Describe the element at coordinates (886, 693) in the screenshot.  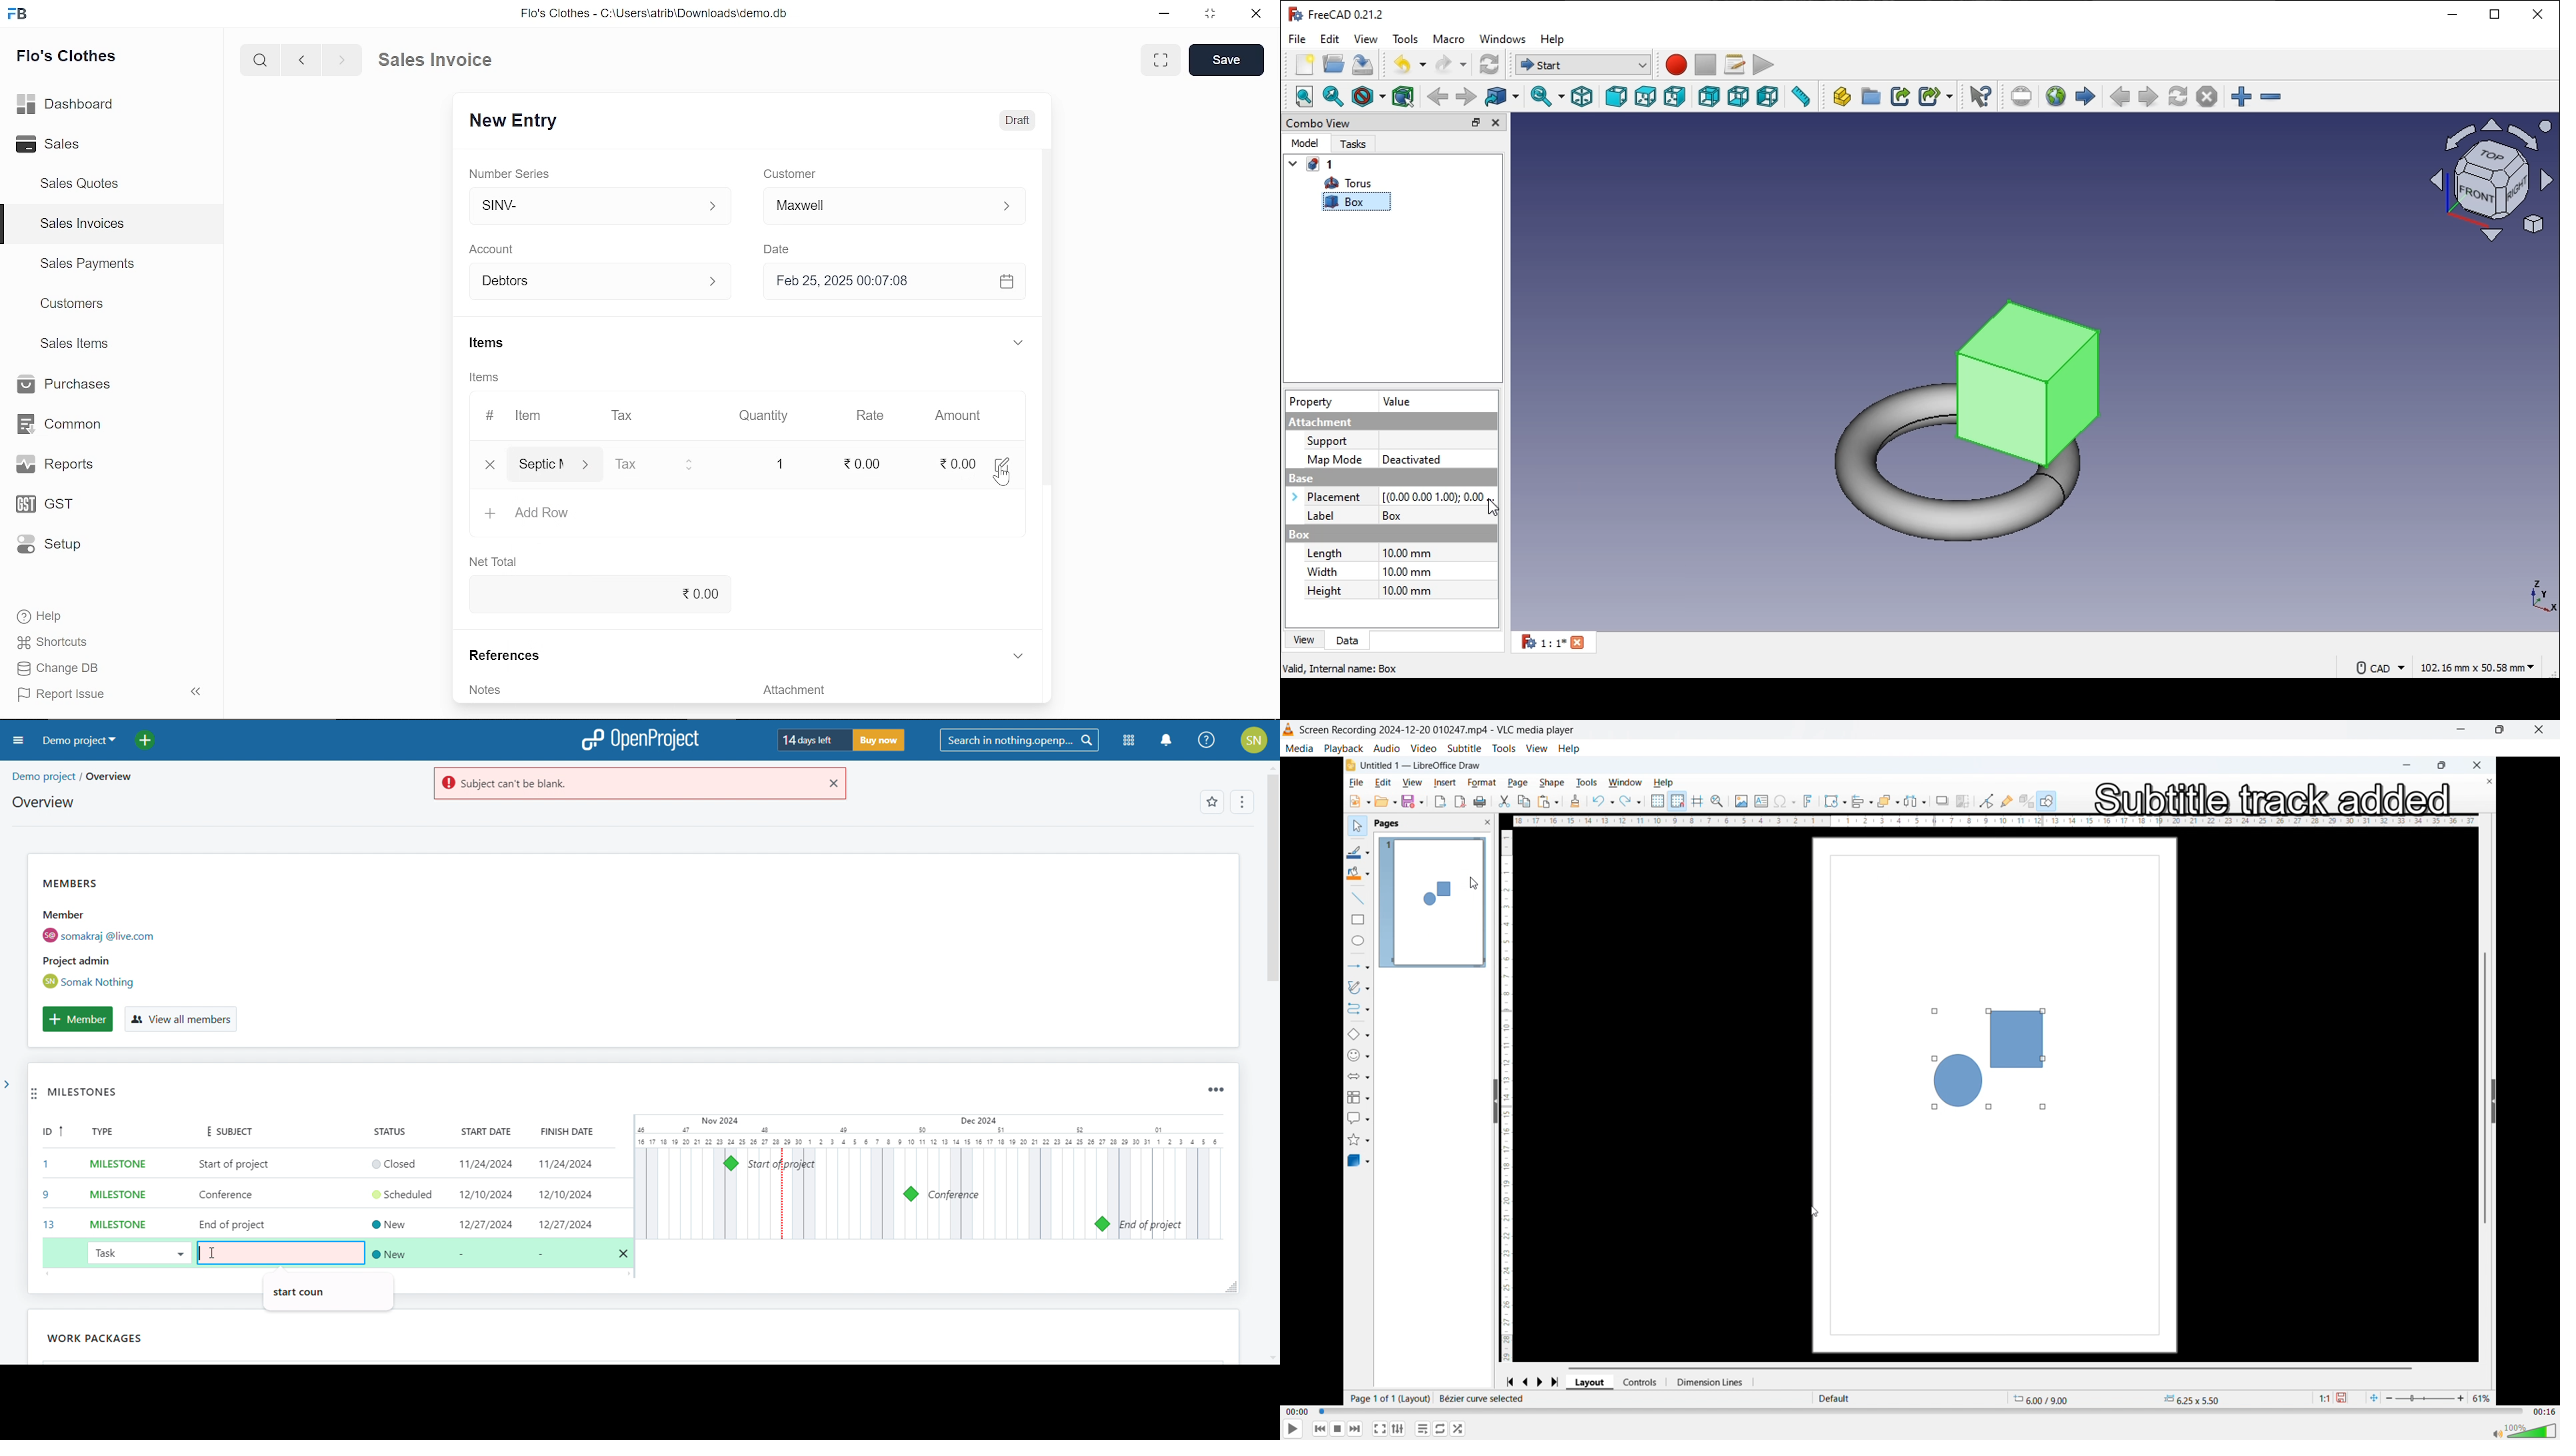
I see `Add attachment` at that location.